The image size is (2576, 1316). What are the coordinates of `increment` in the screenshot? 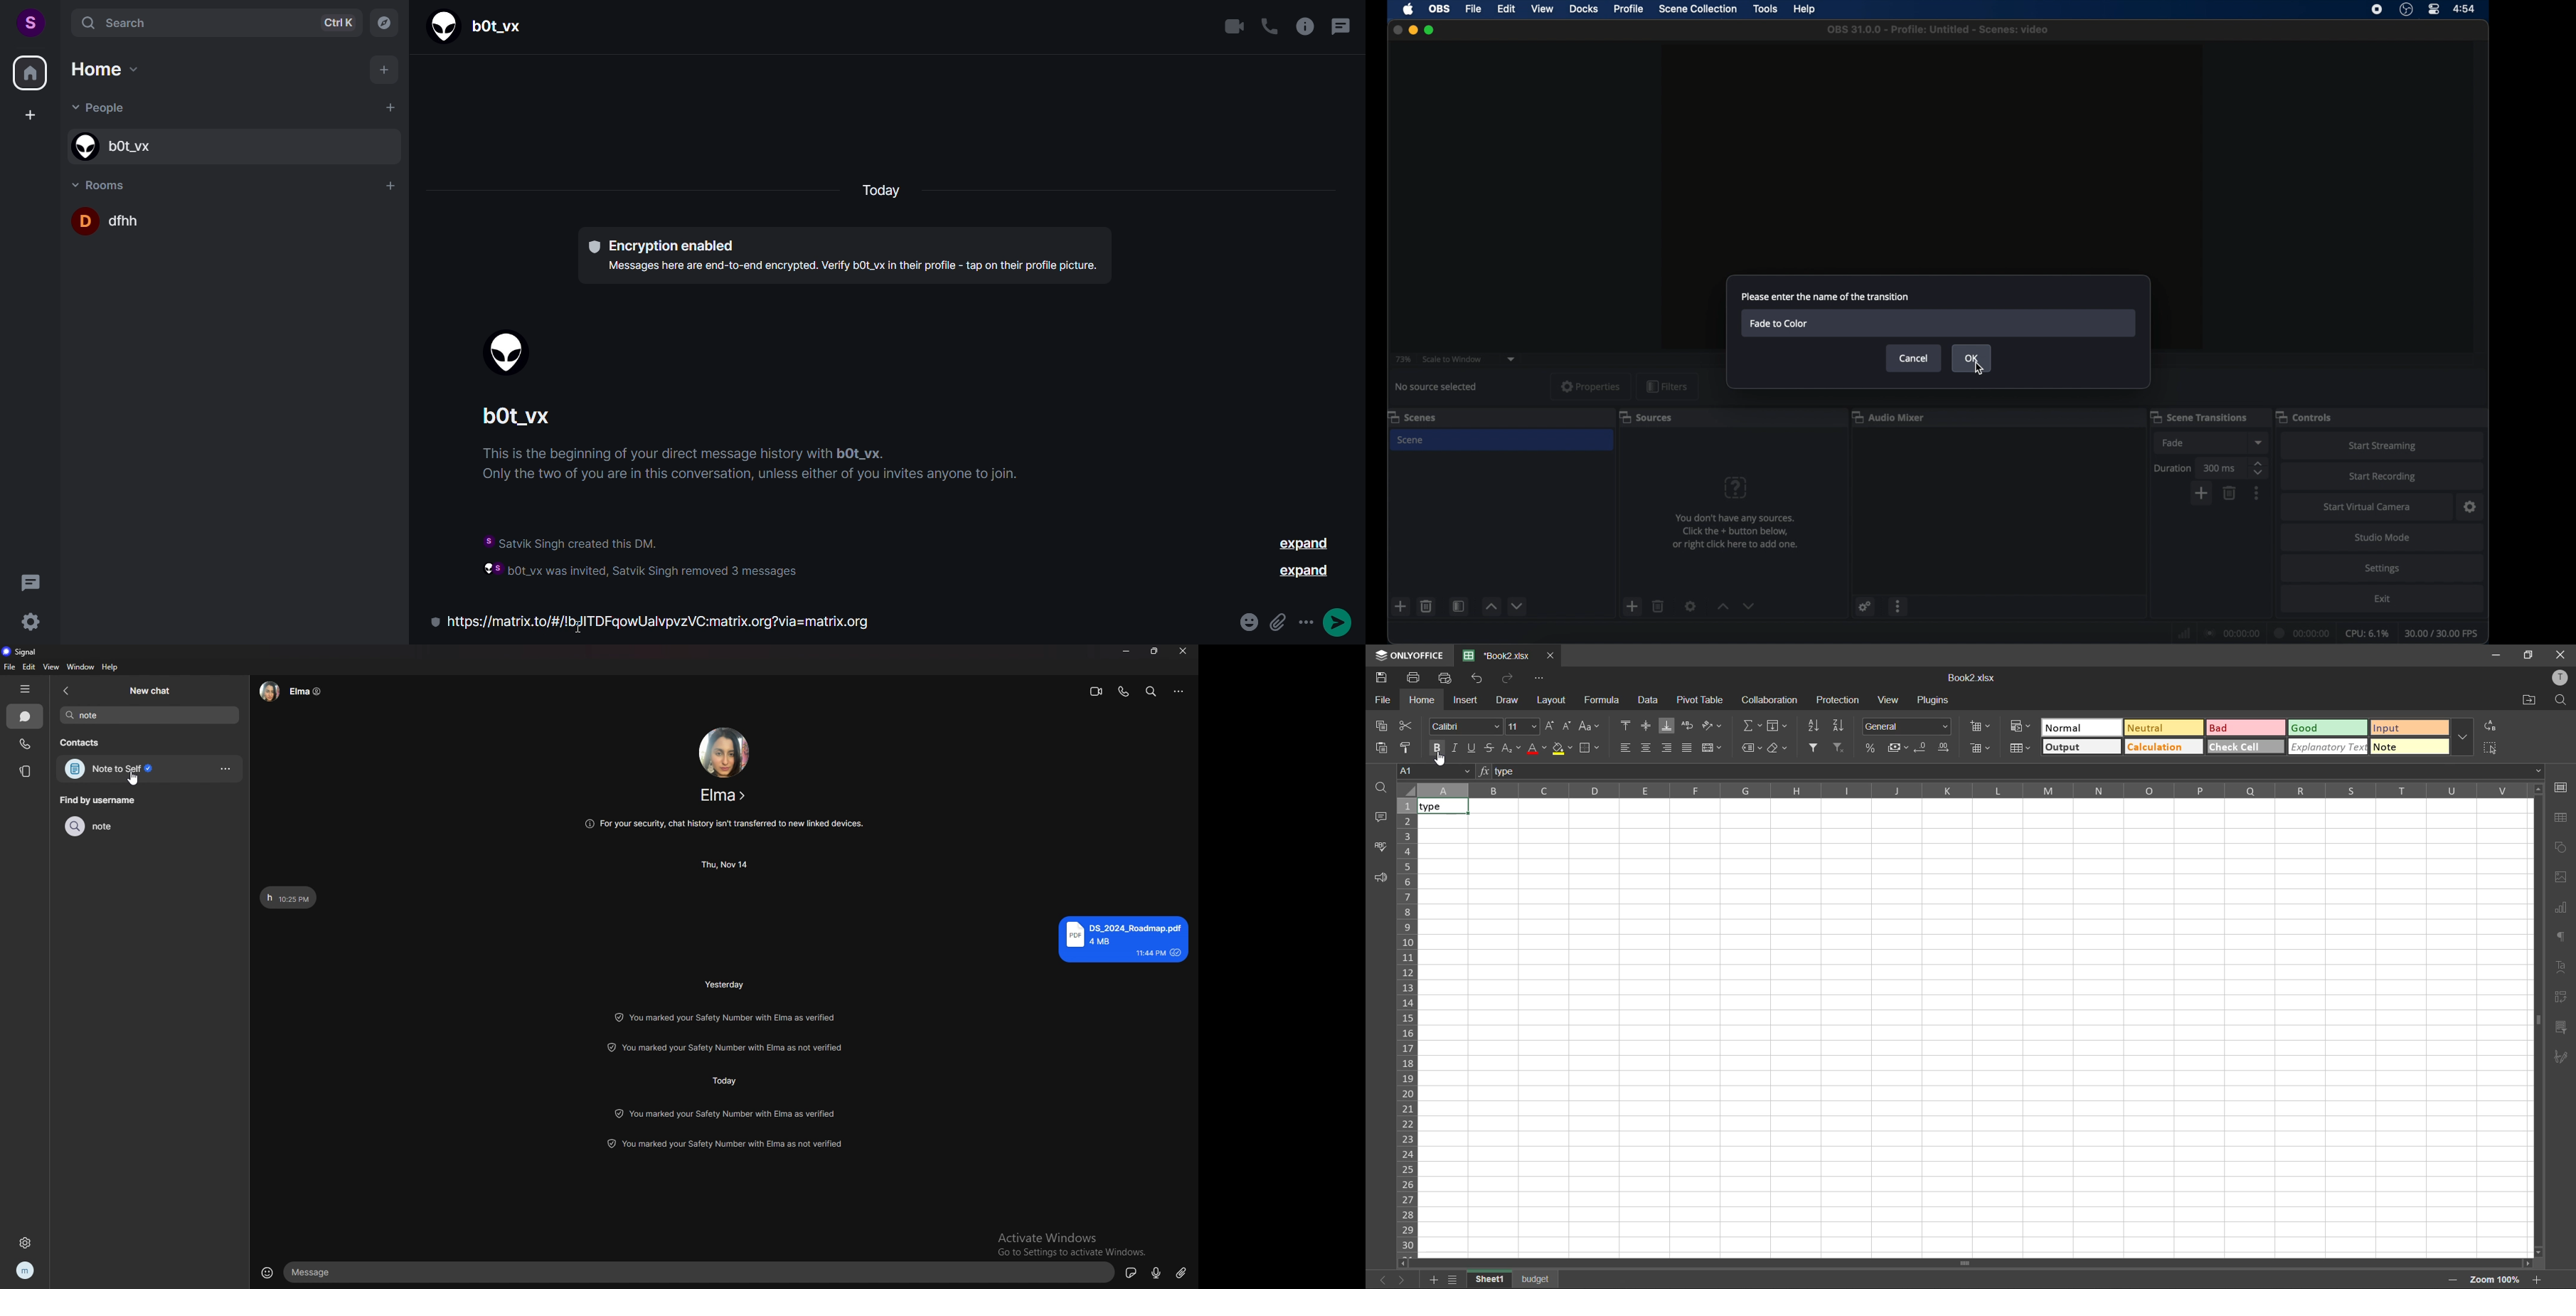 It's located at (1723, 606).